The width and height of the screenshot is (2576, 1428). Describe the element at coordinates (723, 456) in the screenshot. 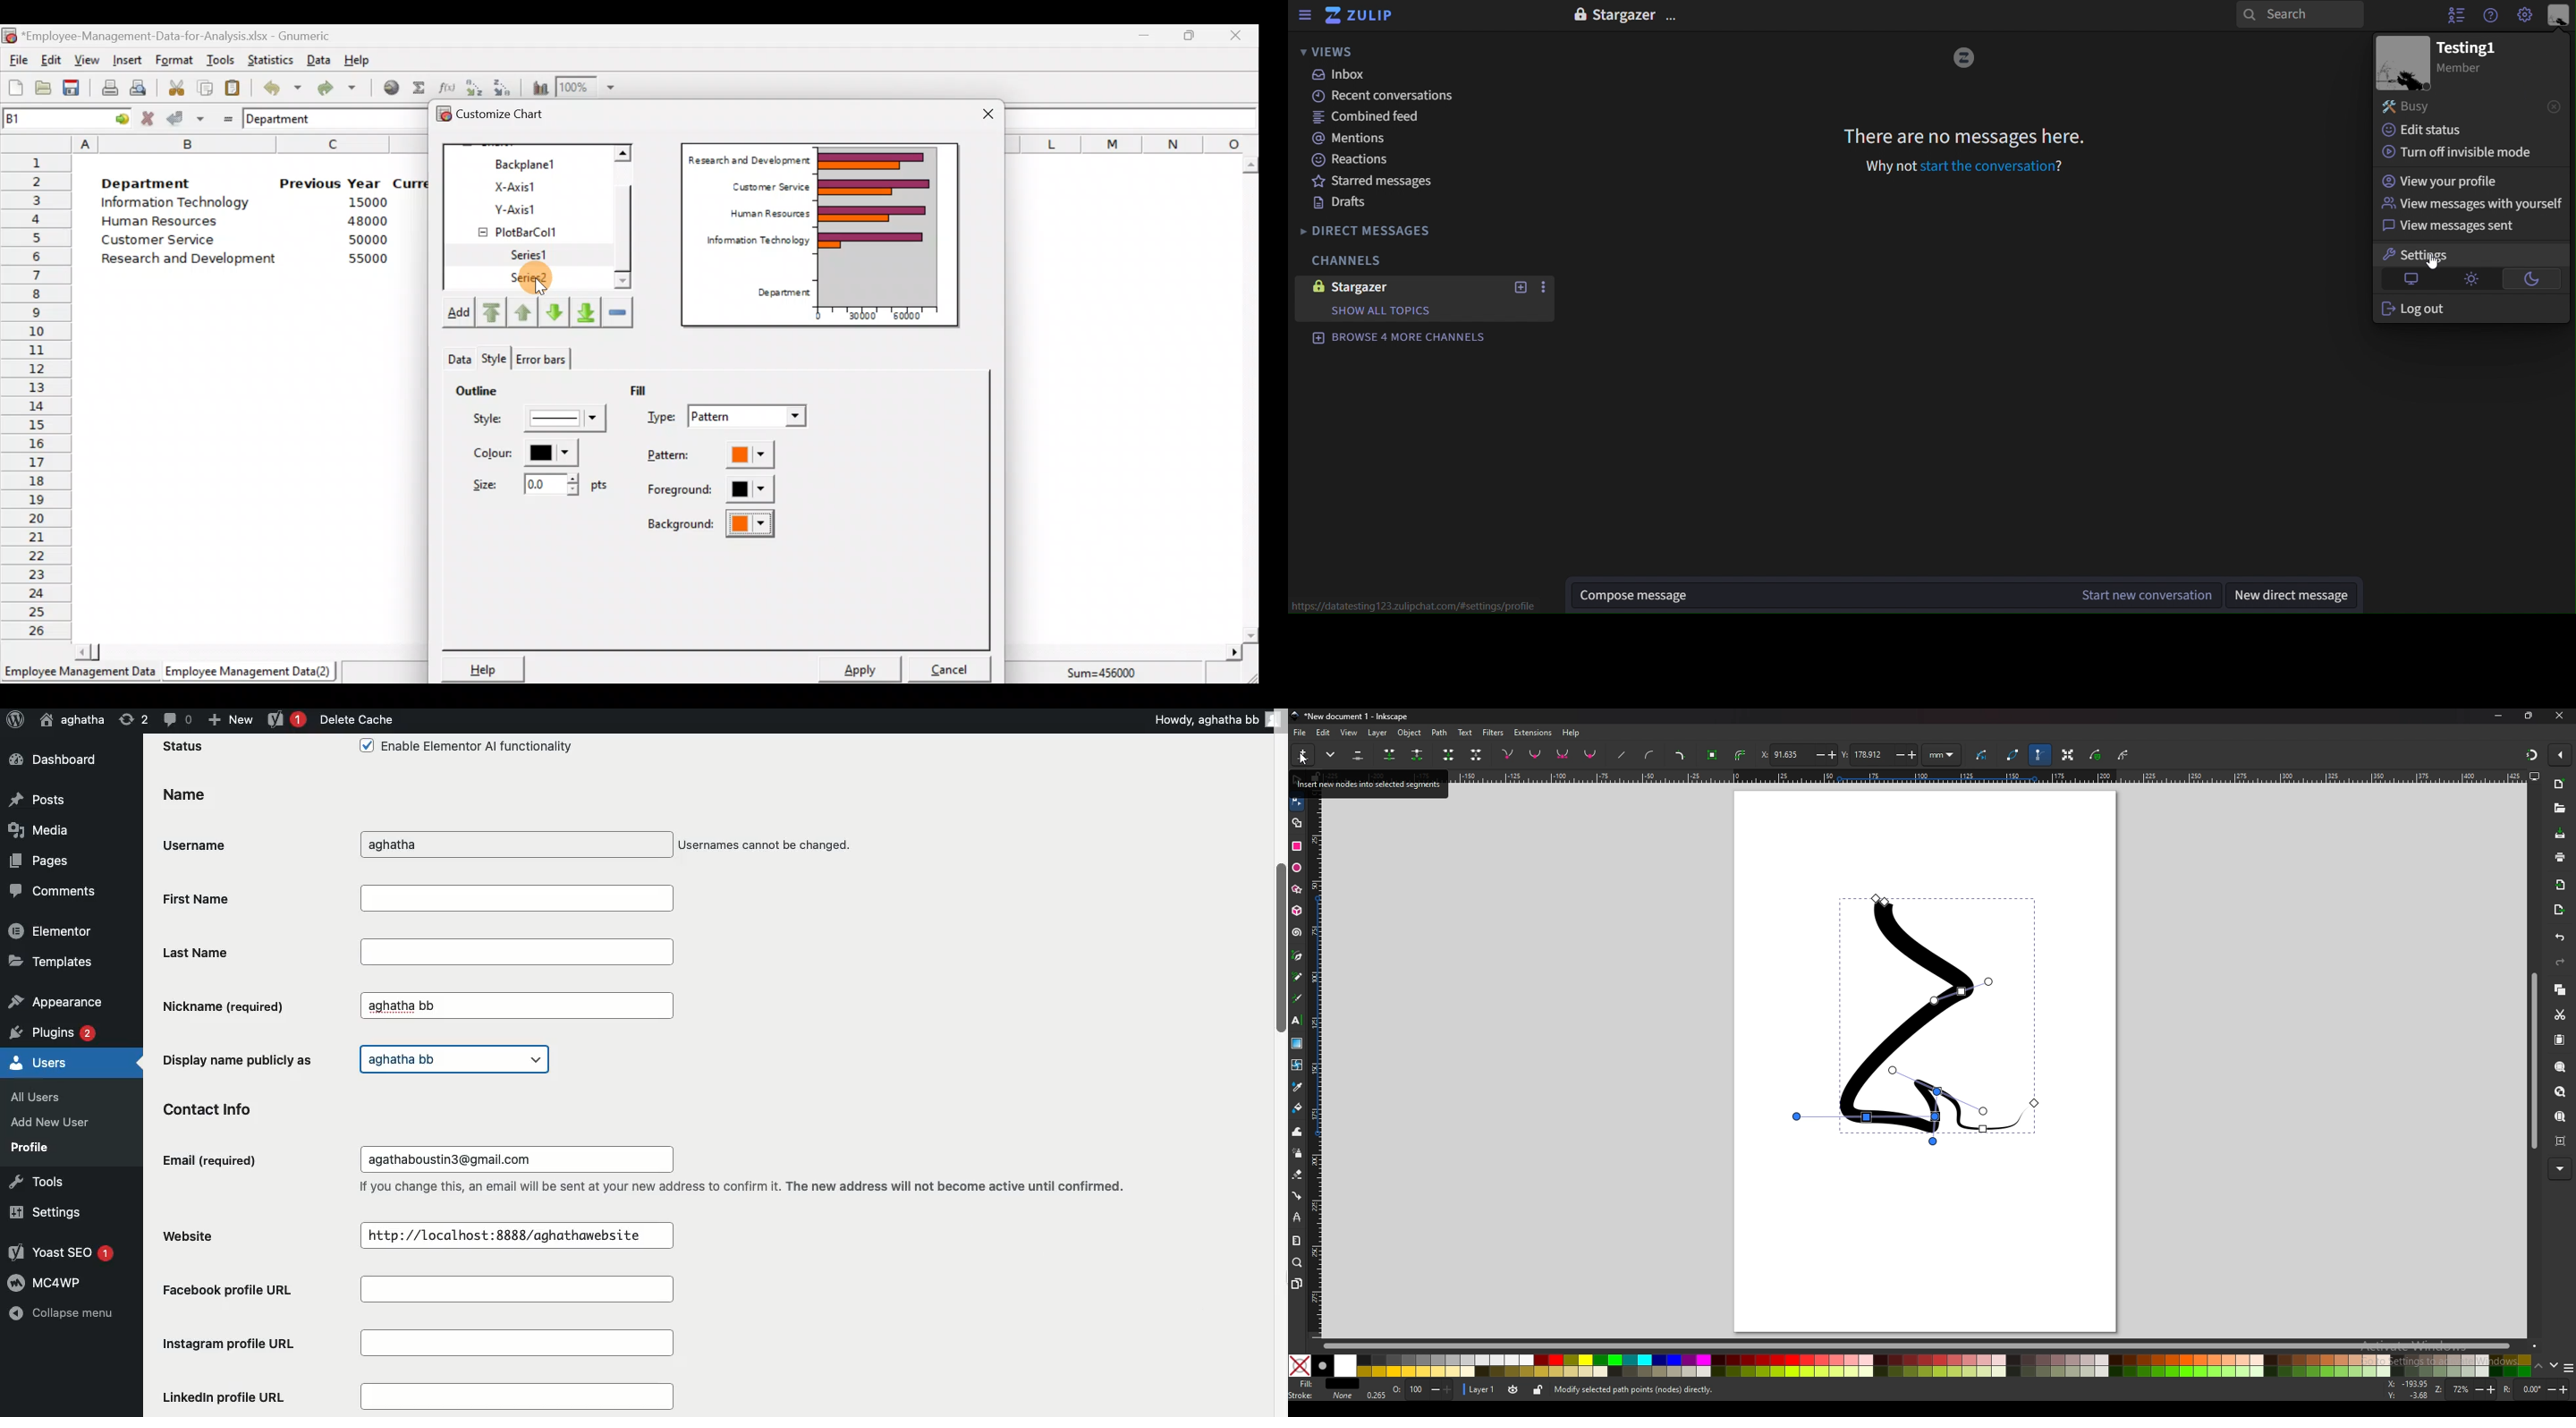

I see `Pattern` at that location.